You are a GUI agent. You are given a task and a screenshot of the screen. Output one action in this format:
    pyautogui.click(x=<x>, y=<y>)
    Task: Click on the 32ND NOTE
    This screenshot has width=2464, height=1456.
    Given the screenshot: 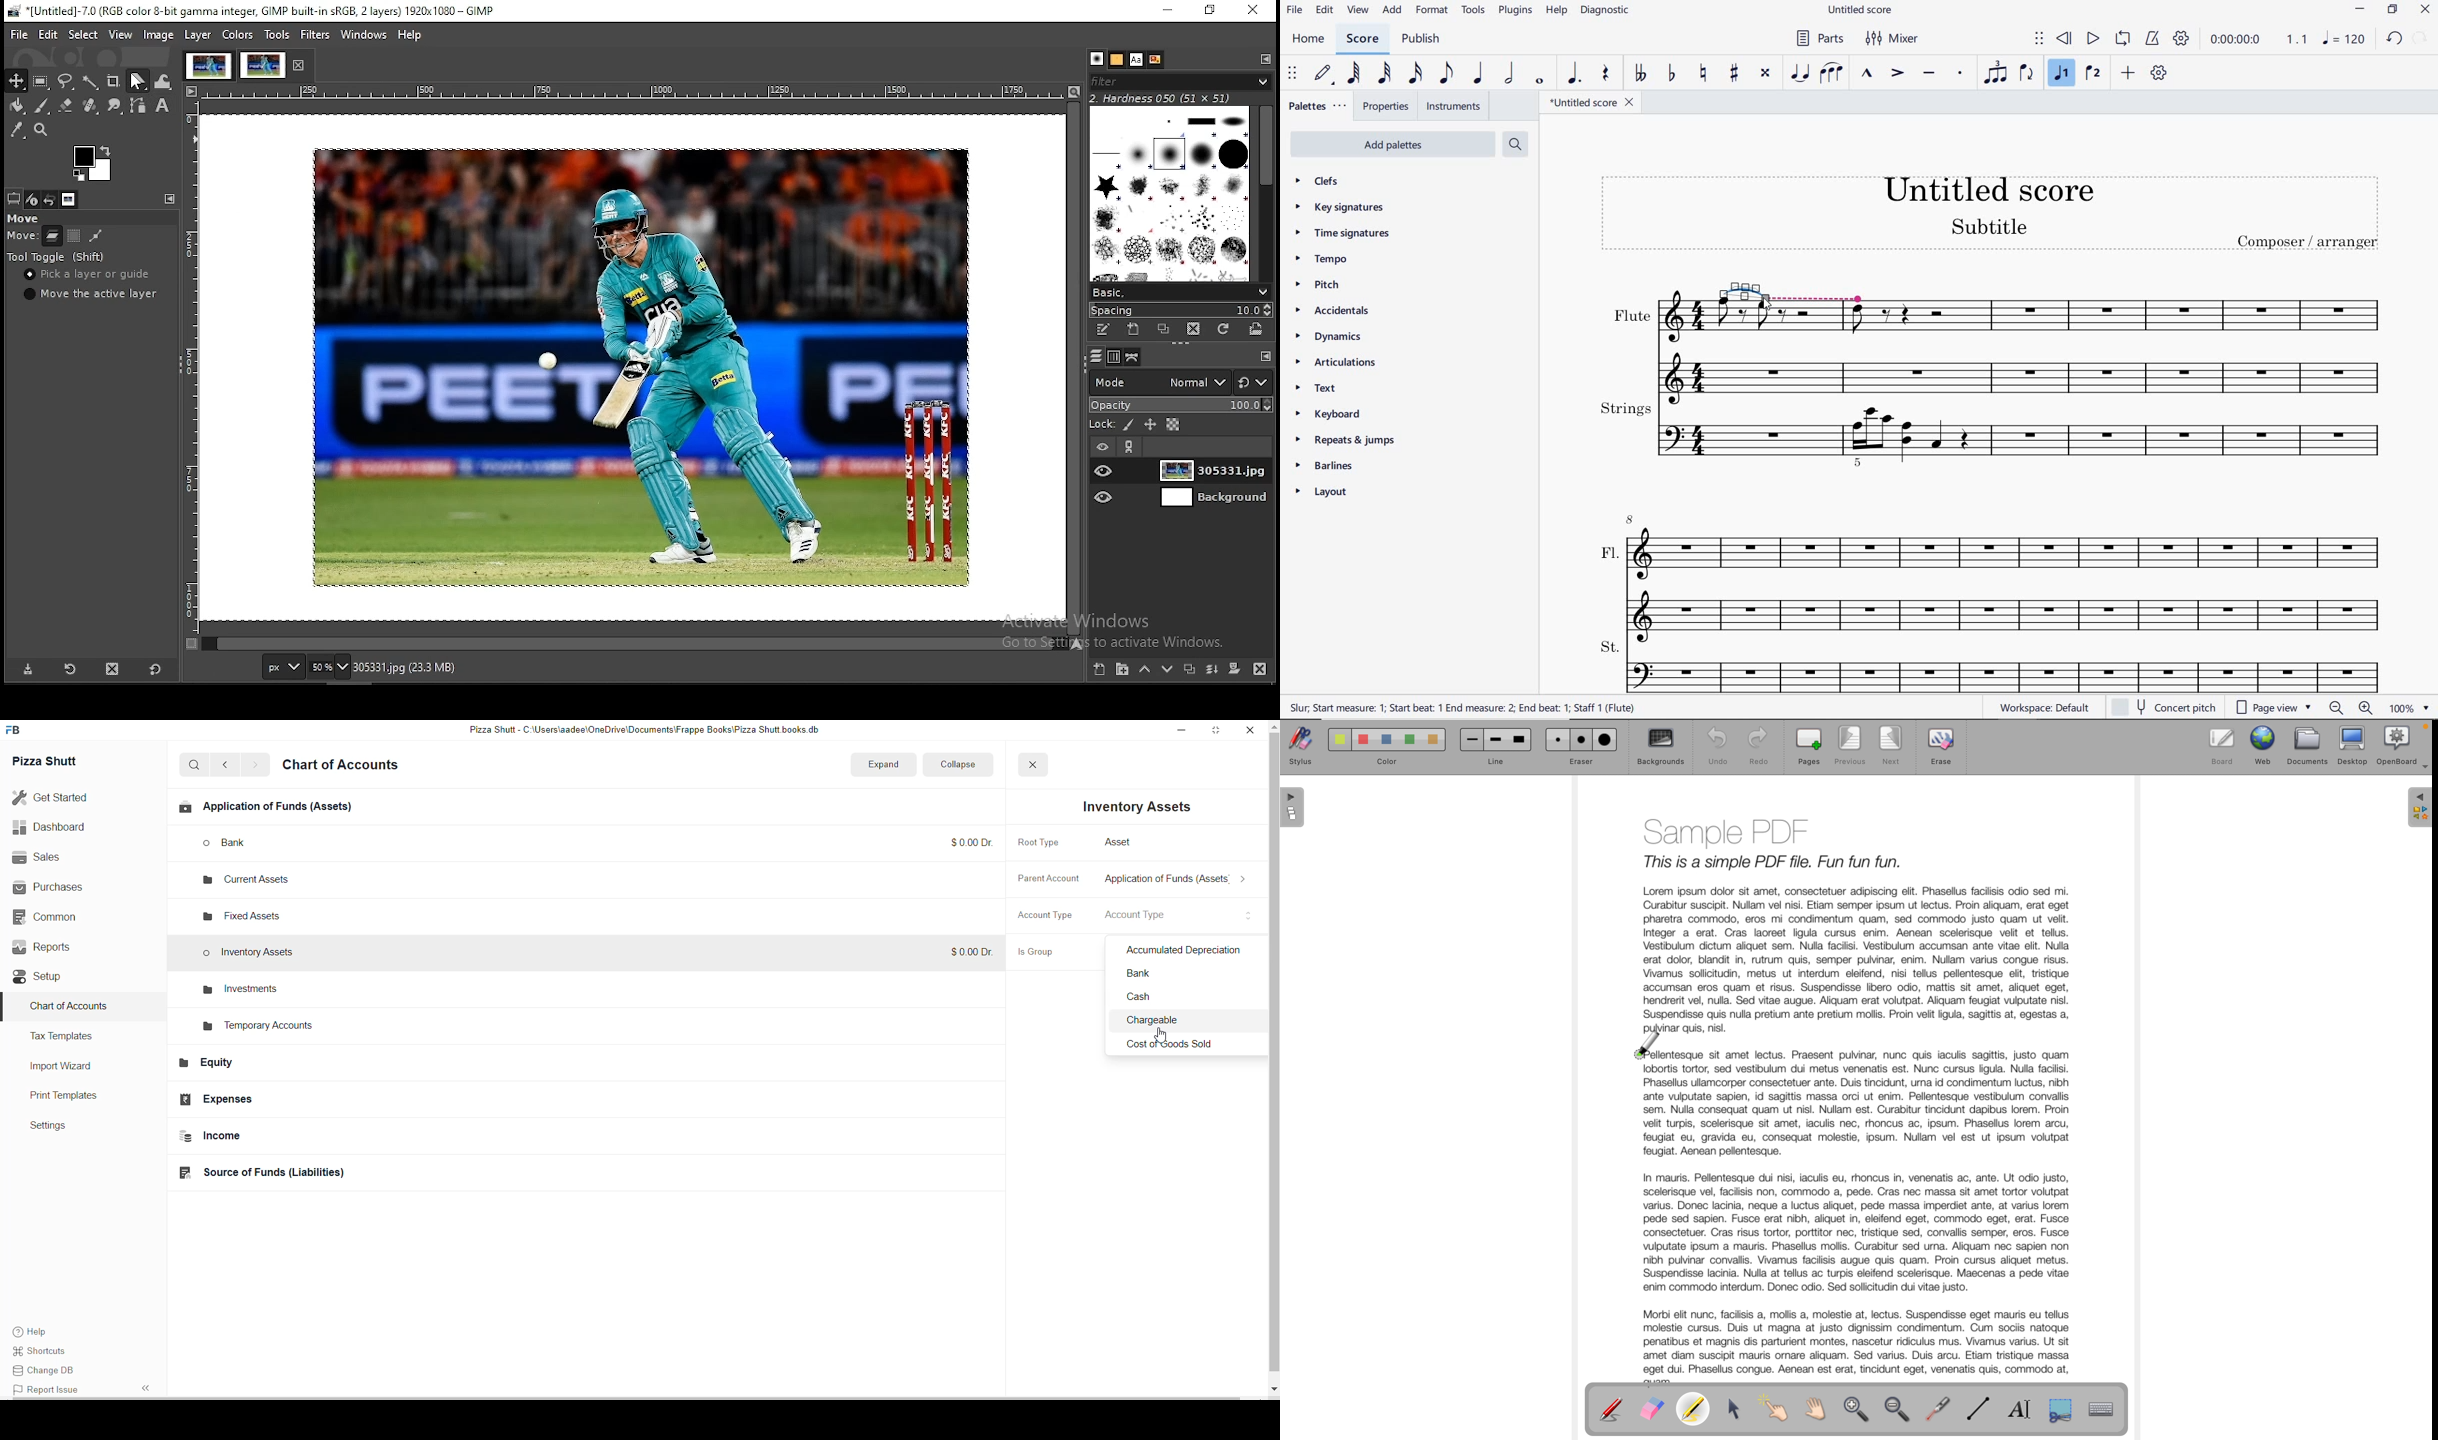 What is the action you would take?
    pyautogui.click(x=1382, y=74)
    